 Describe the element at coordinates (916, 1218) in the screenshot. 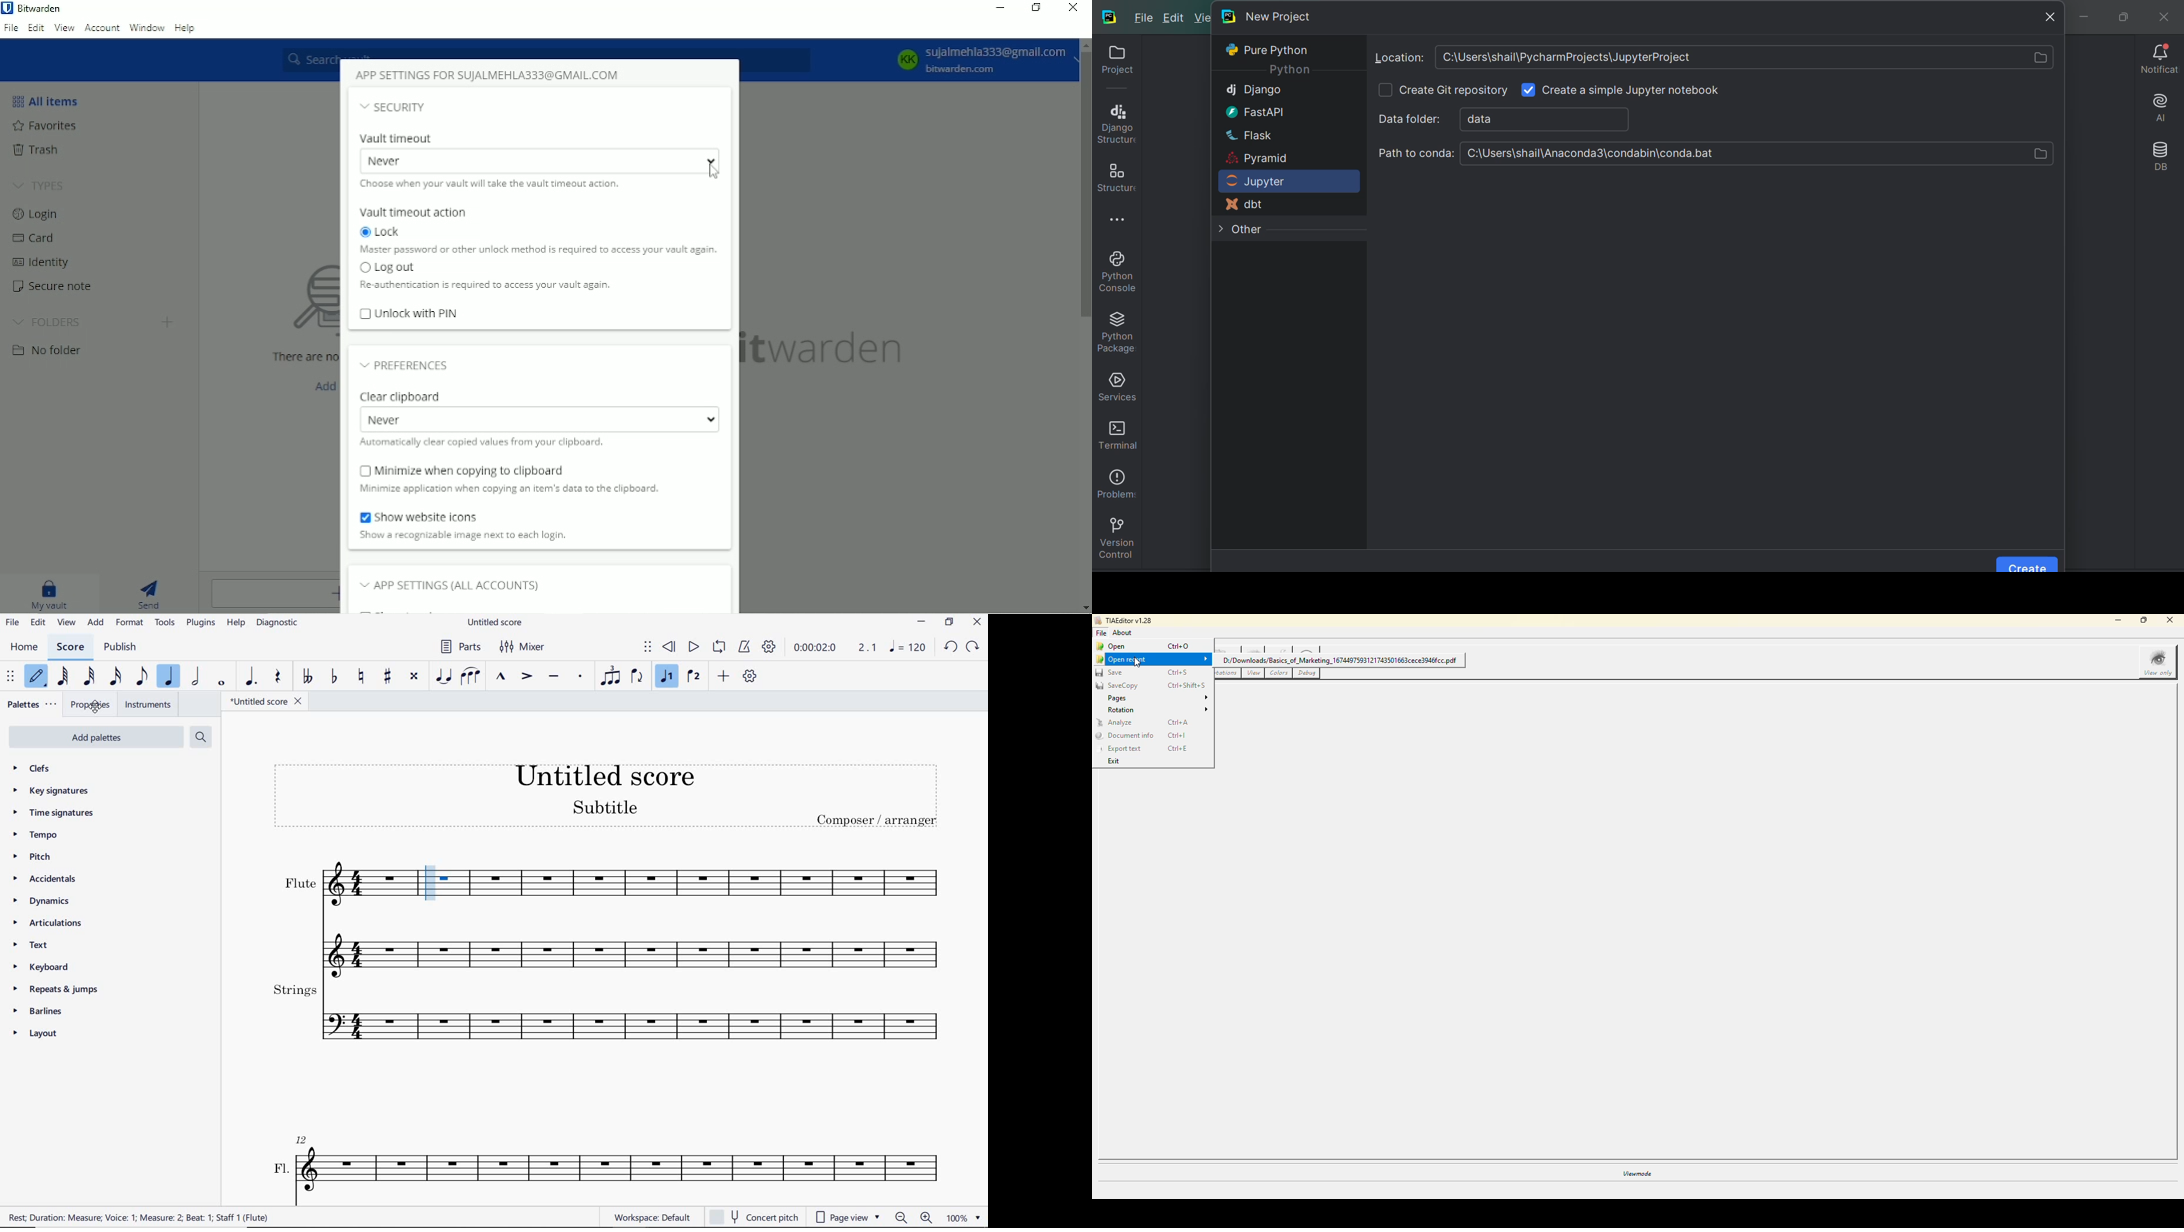

I see `zoom out or zoom in` at that location.